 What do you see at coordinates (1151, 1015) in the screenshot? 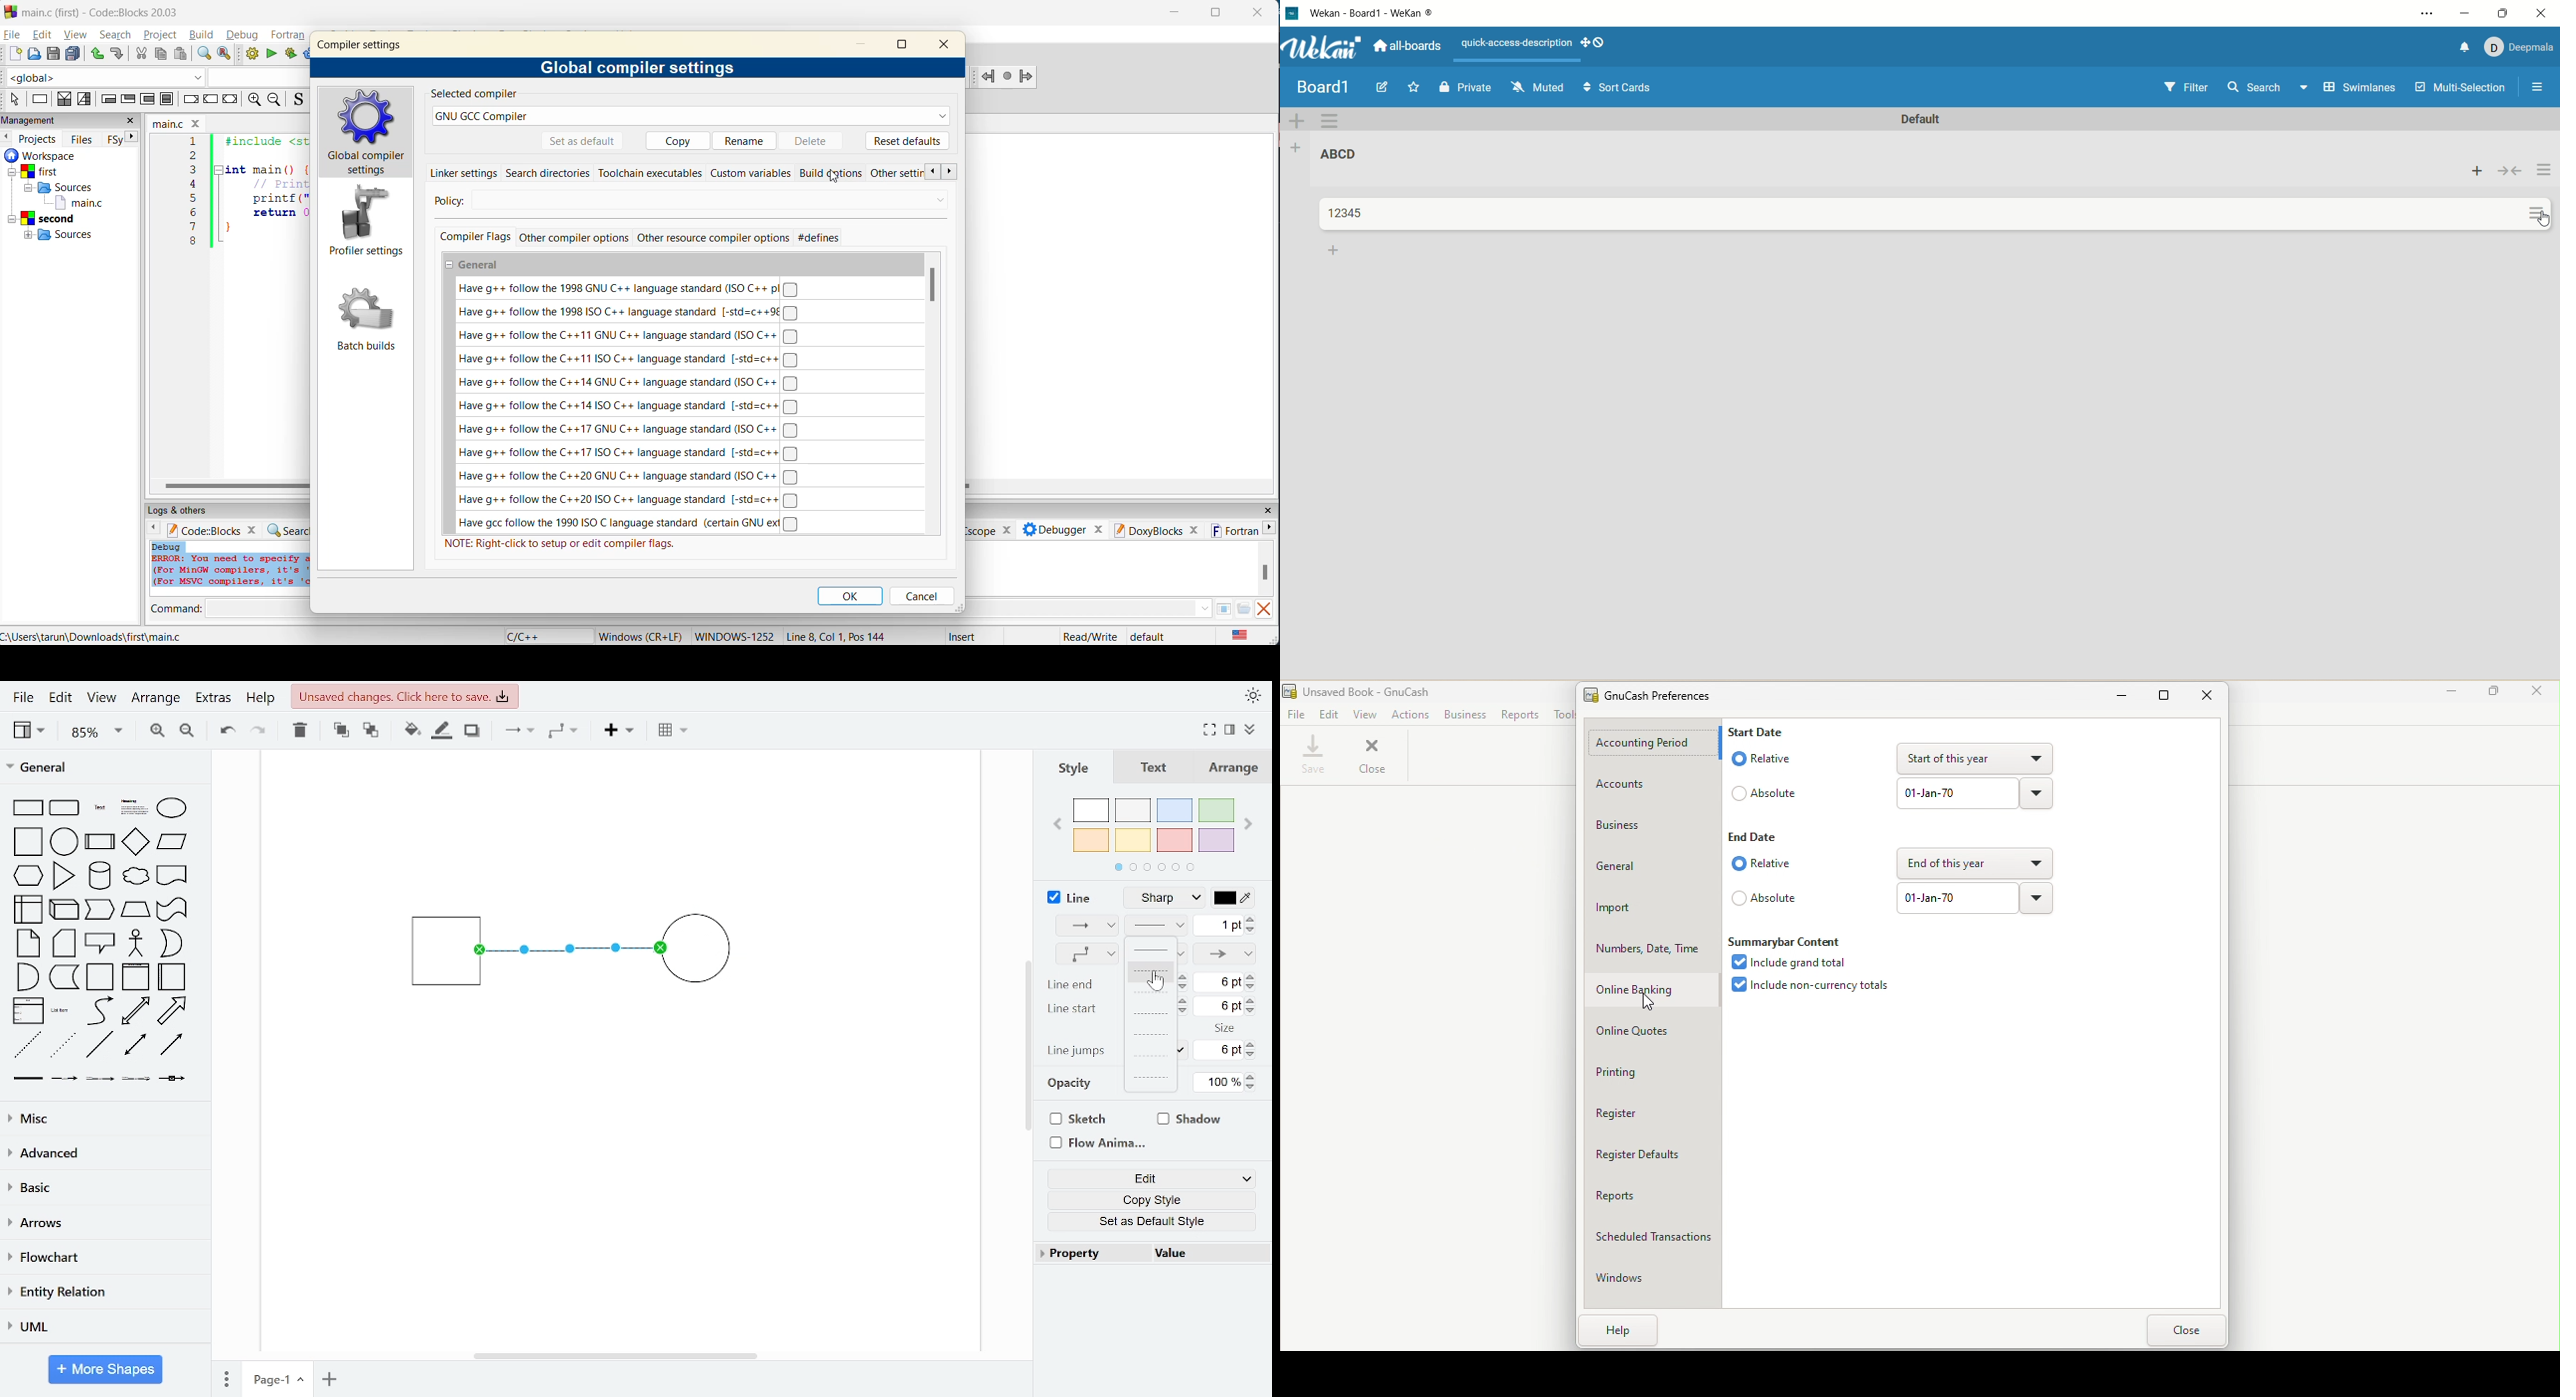
I see `dashed 3` at bounding box center [1151, 1015].